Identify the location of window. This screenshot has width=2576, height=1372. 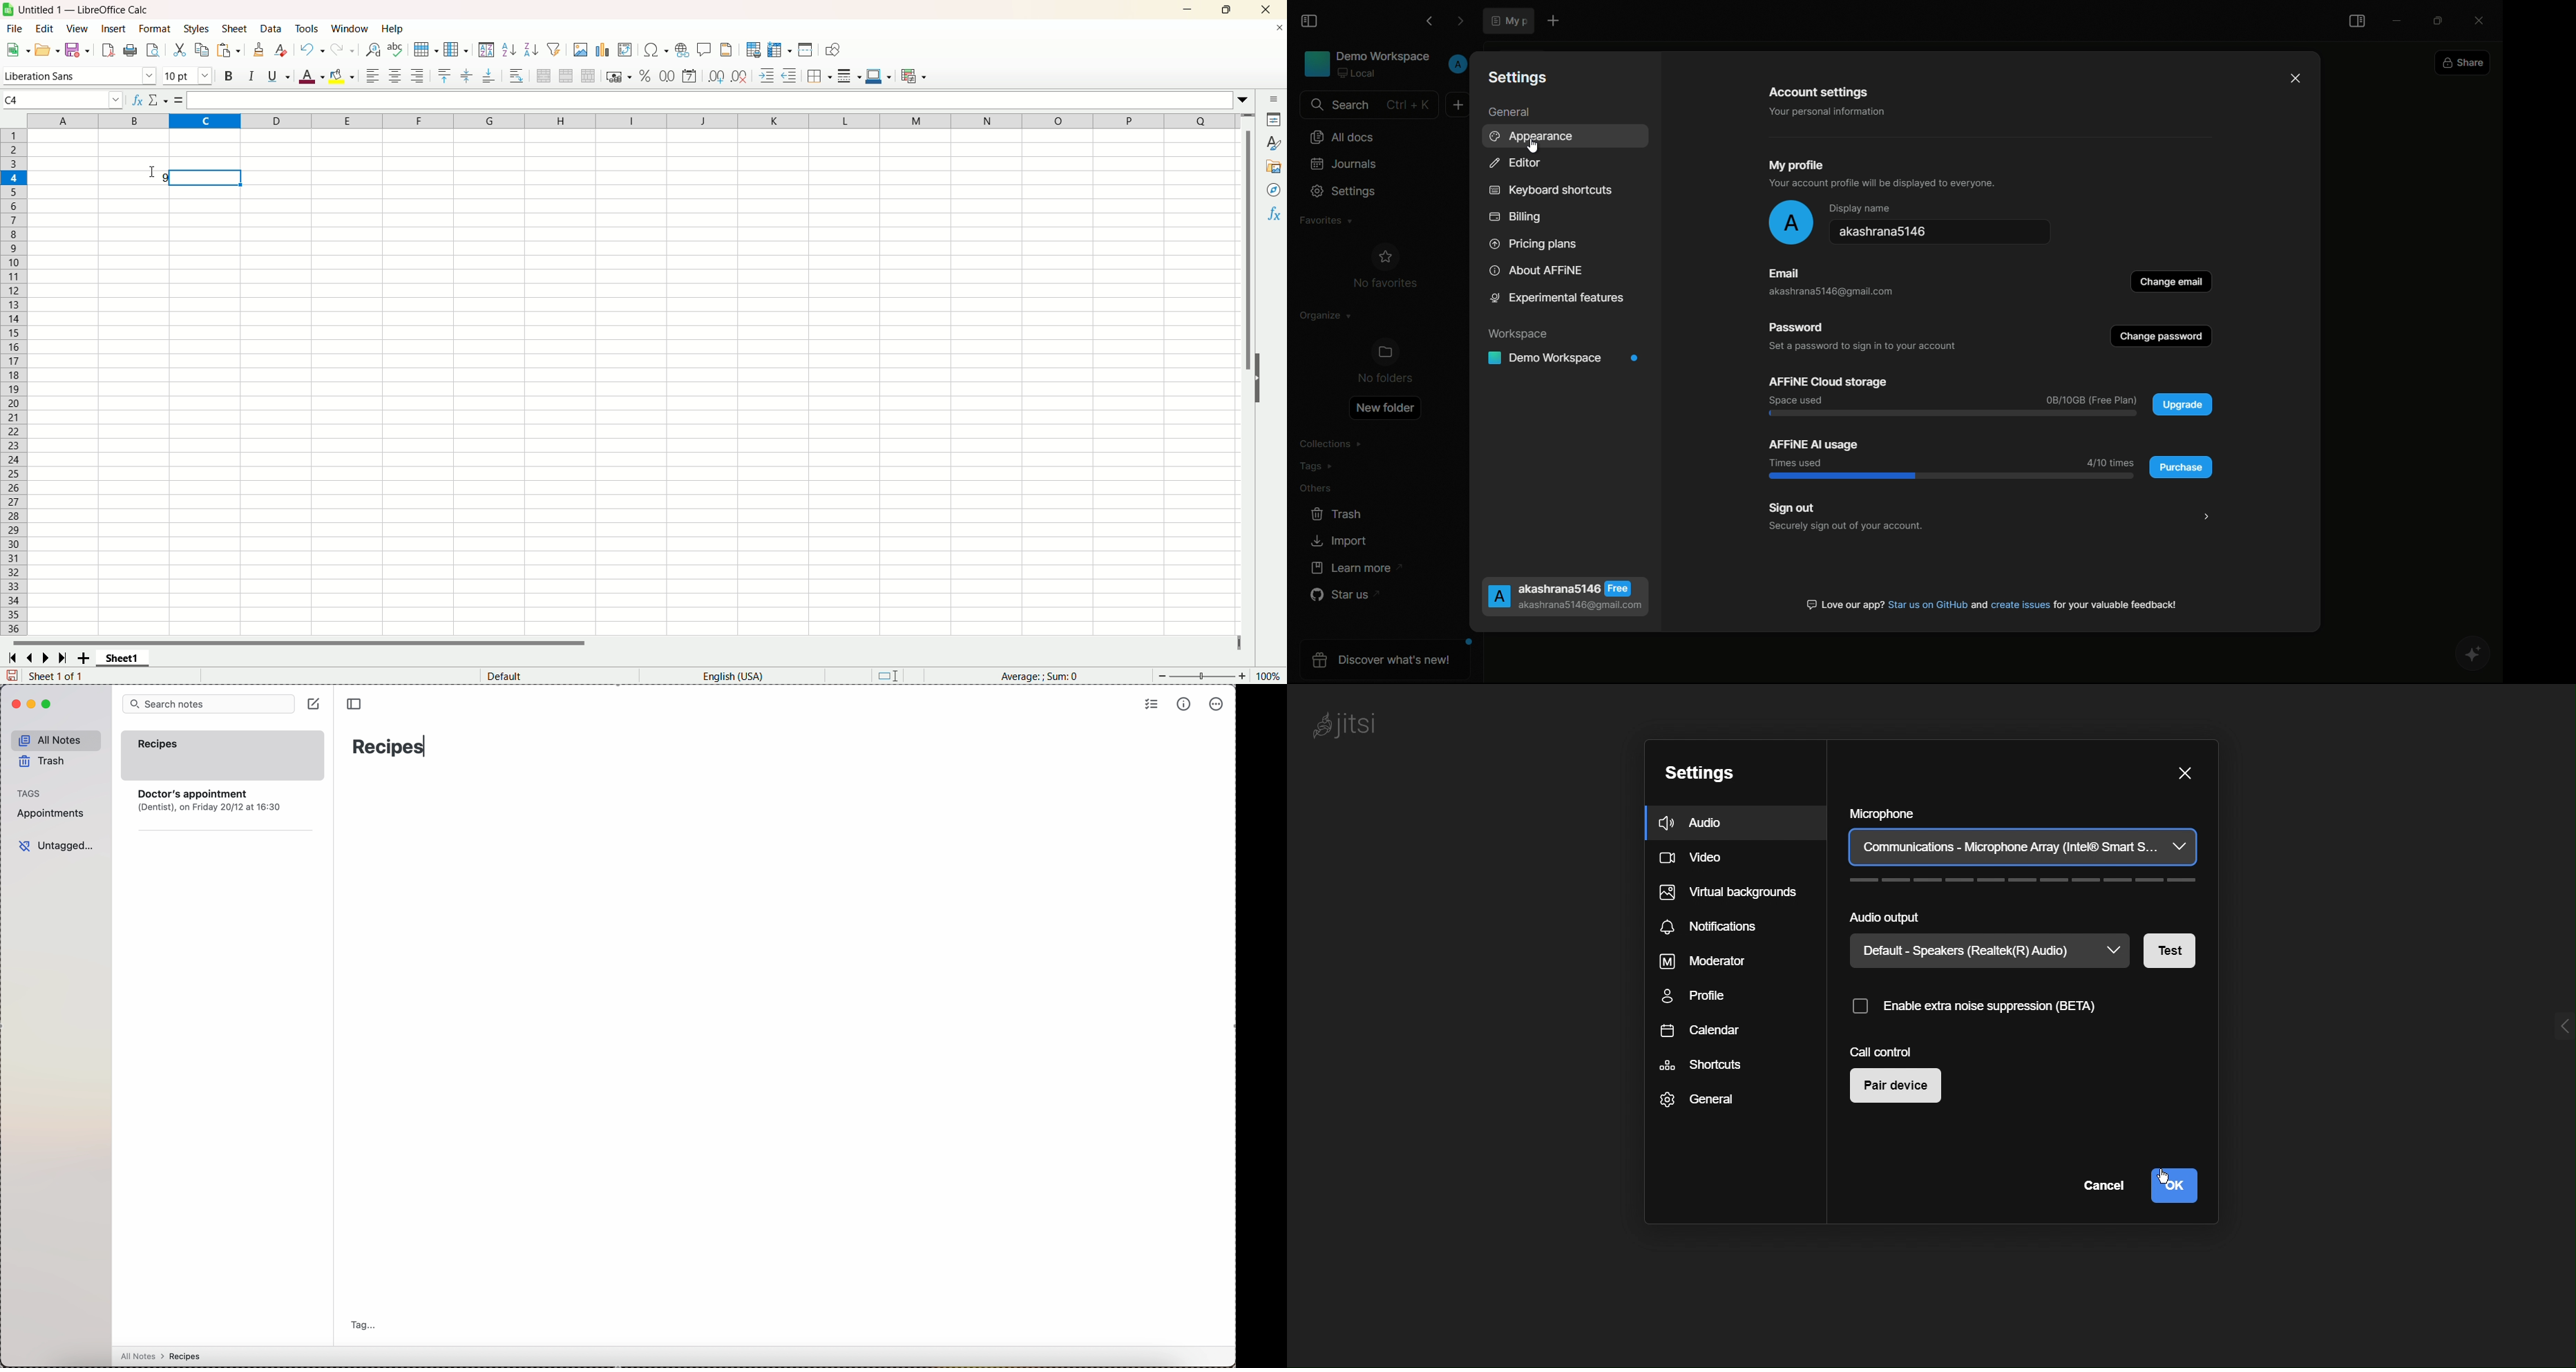
(351, 29).